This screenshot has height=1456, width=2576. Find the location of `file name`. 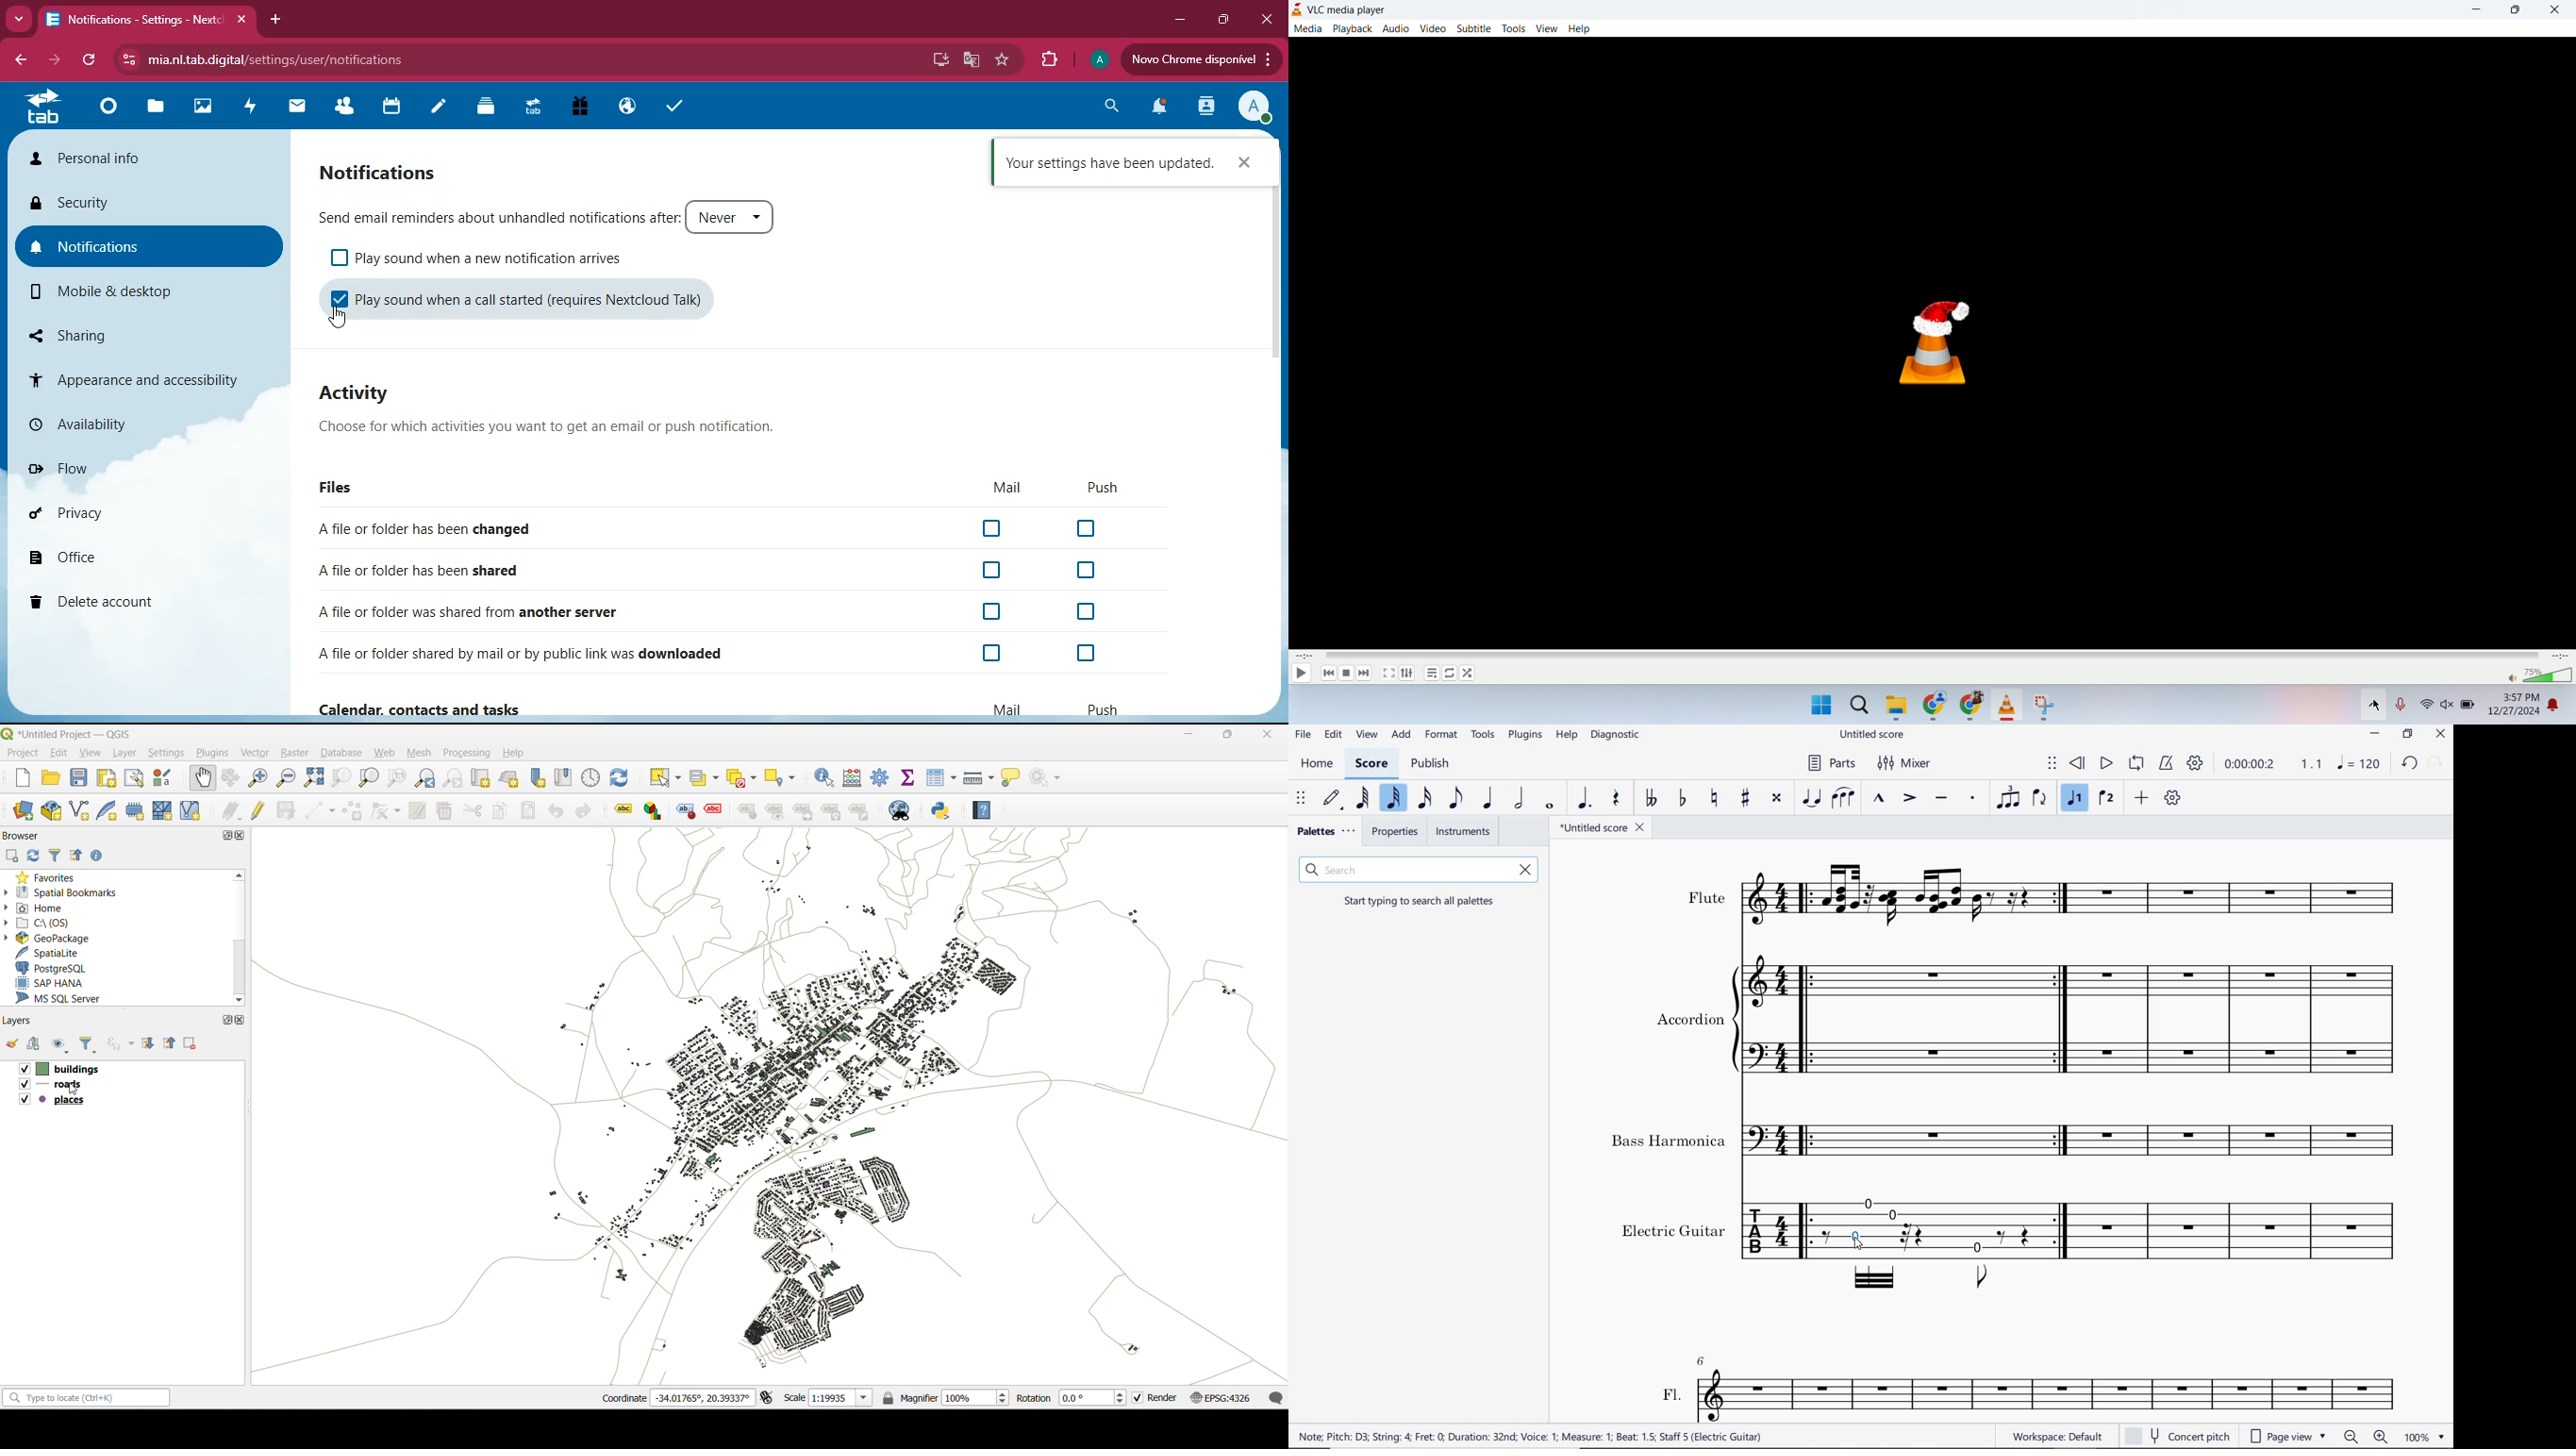

file name is located at coordinates (1604, 829).